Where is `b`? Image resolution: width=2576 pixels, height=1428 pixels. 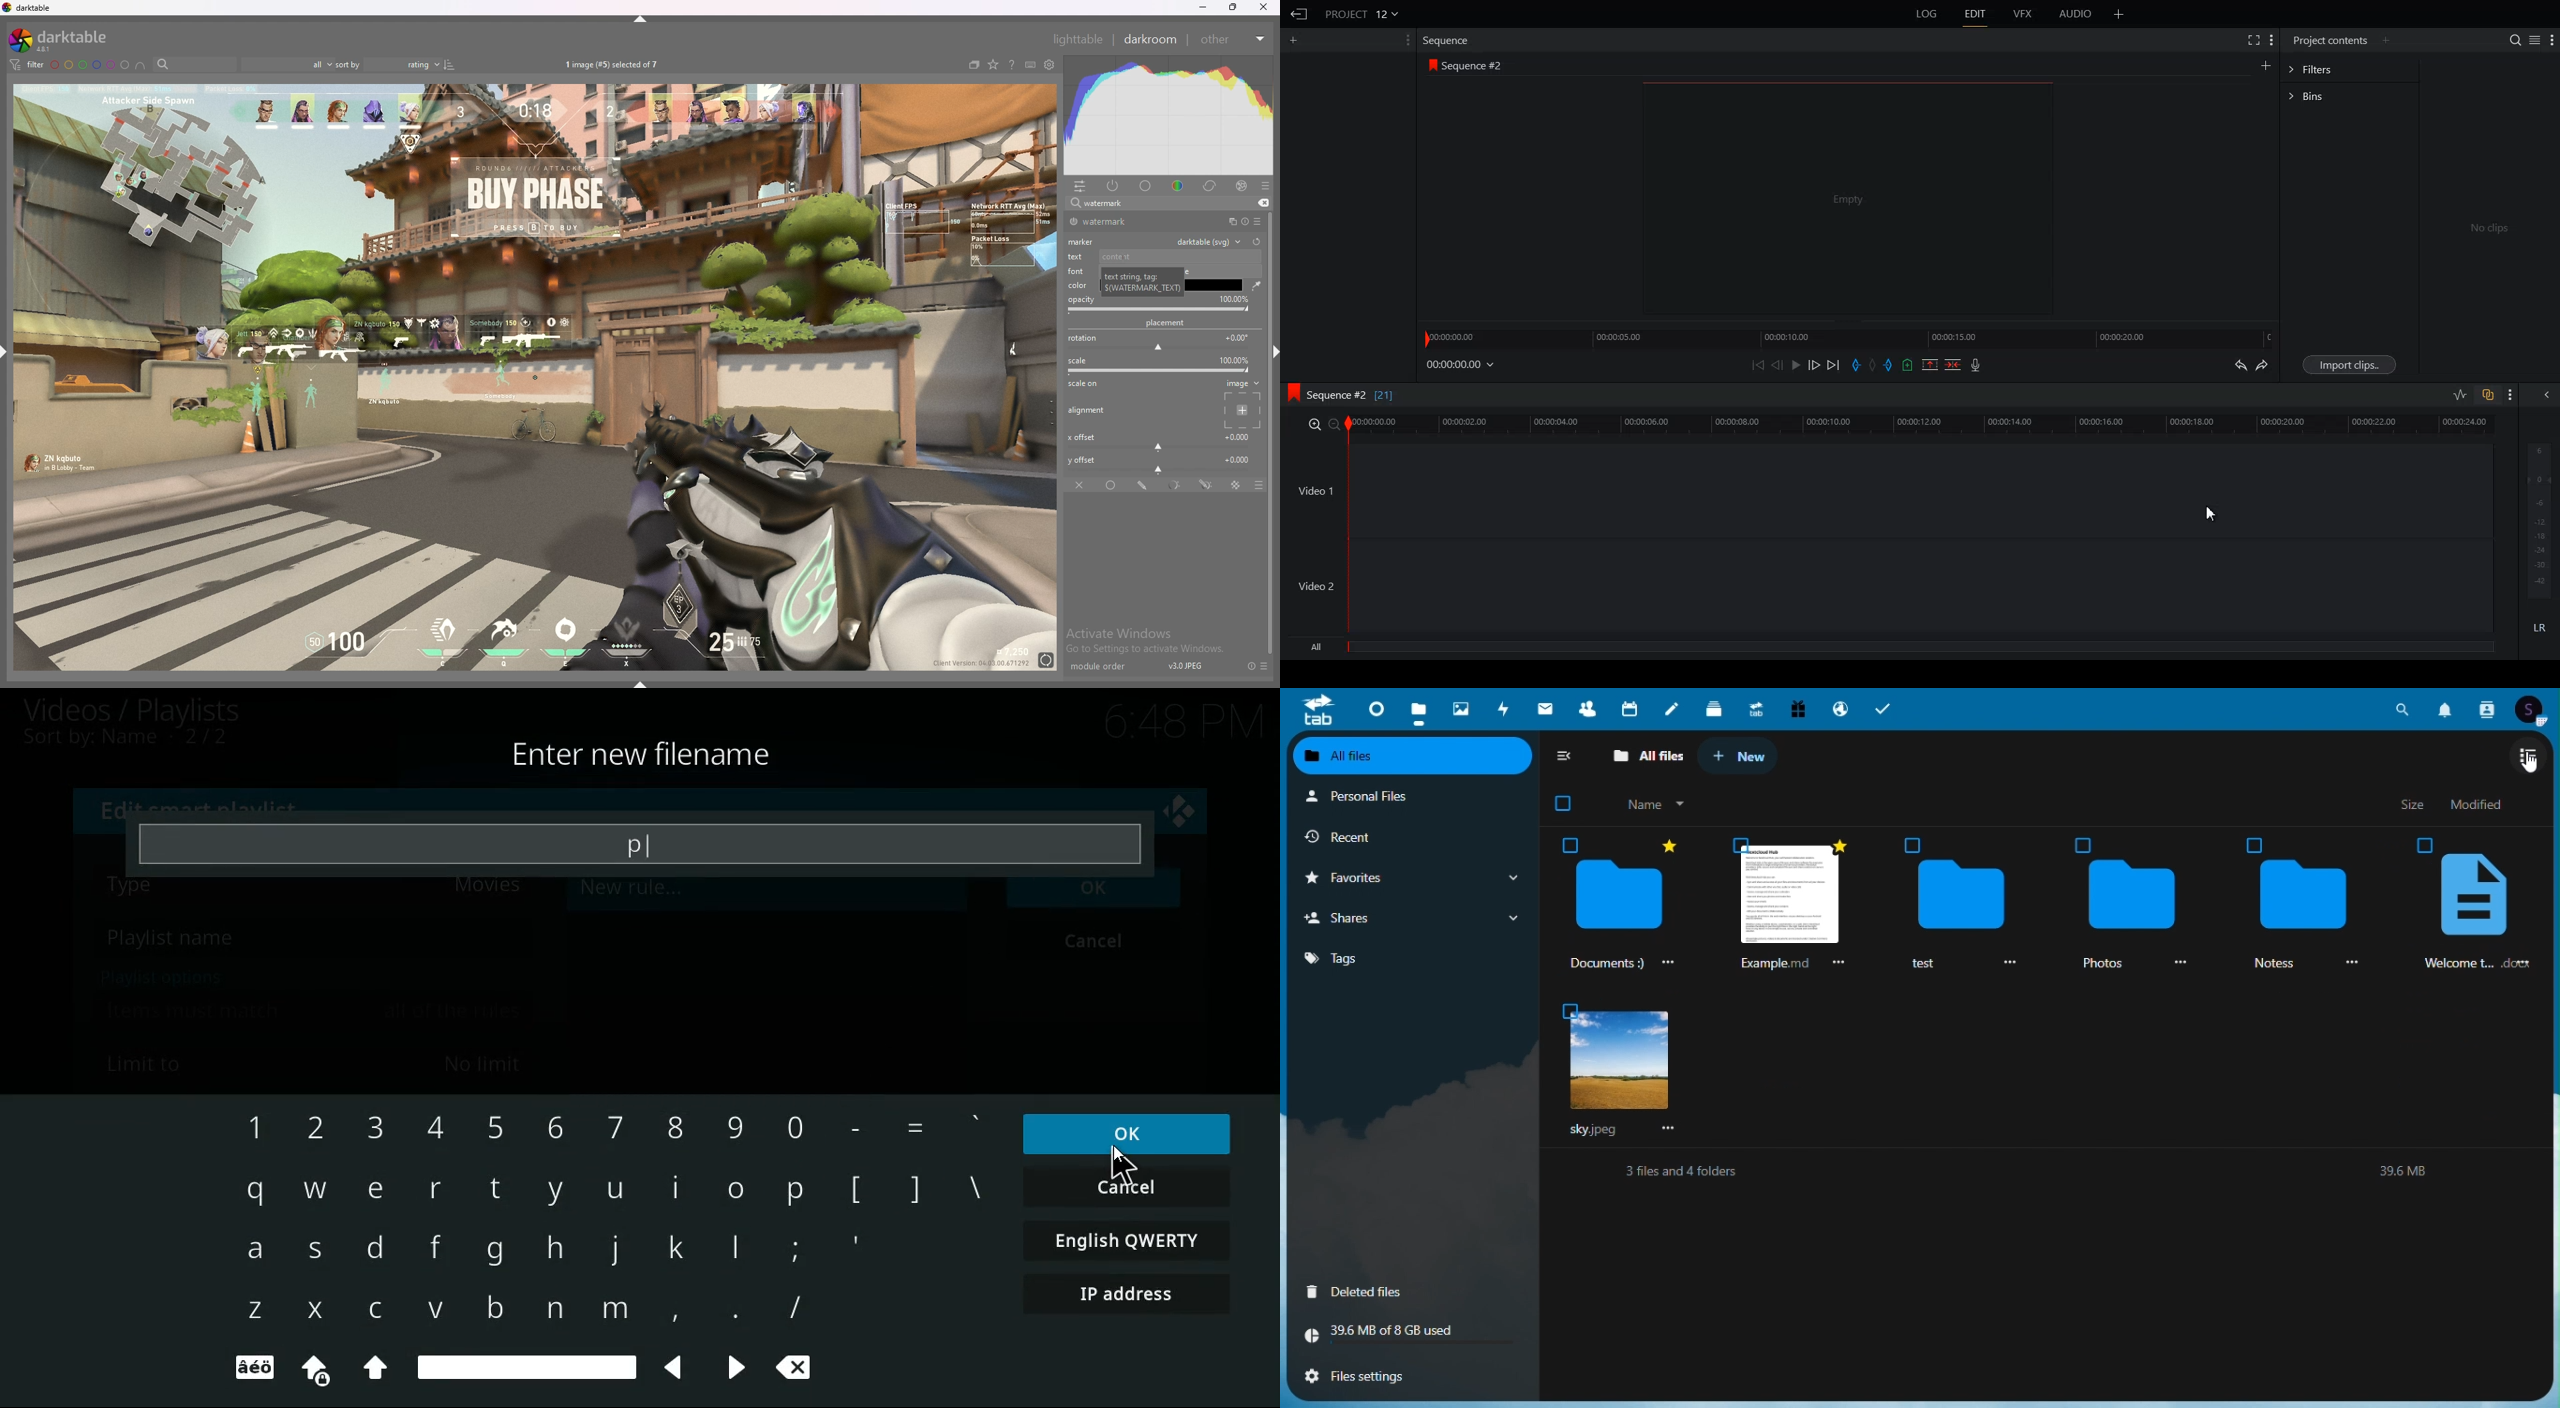 b is located at coordinates (489, 1306).